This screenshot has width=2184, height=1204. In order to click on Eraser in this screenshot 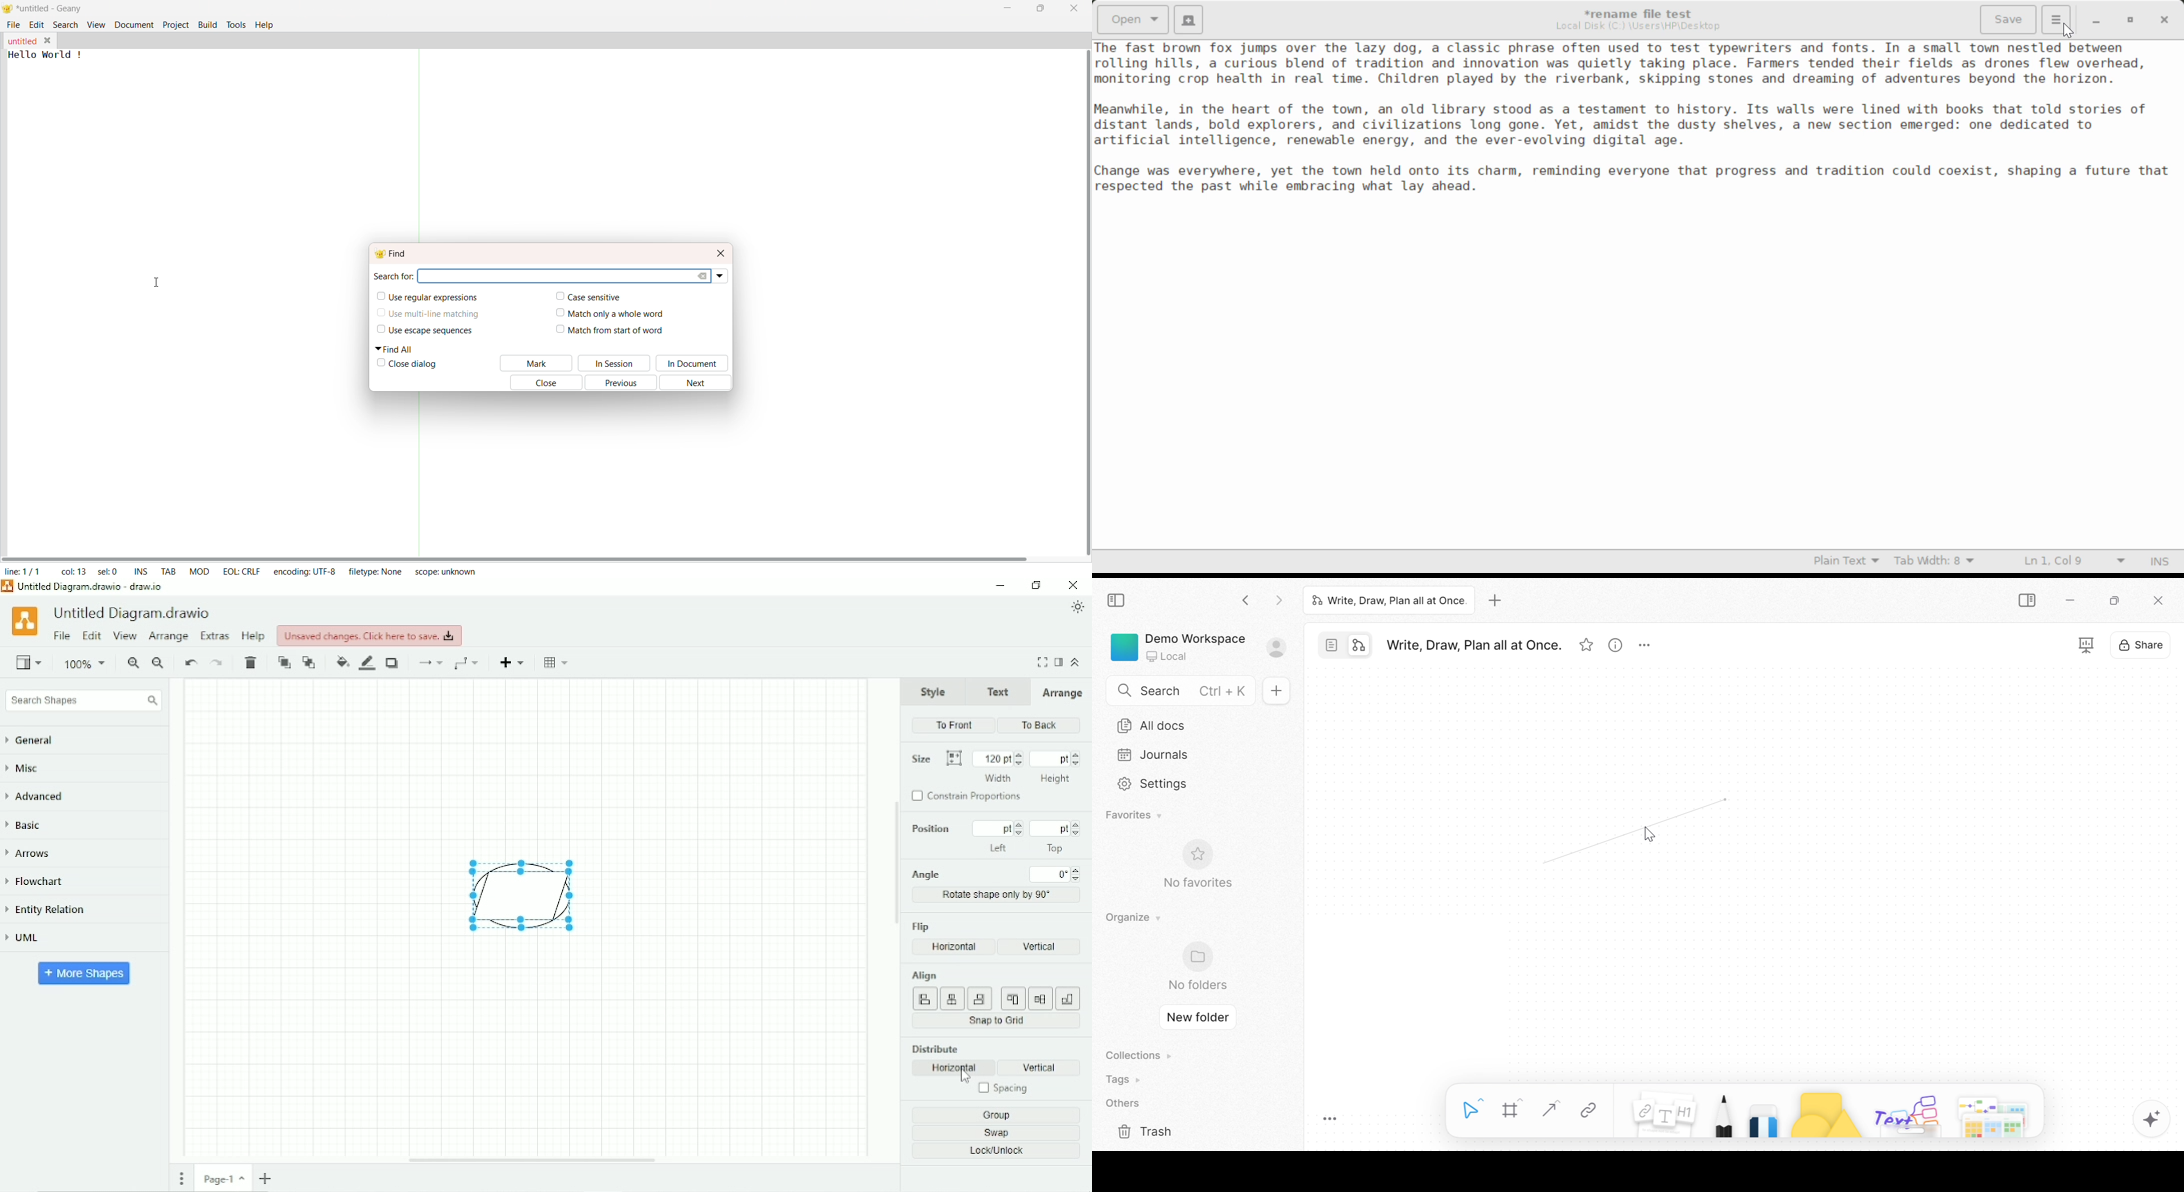, I will do `click(1764, 1118)`.